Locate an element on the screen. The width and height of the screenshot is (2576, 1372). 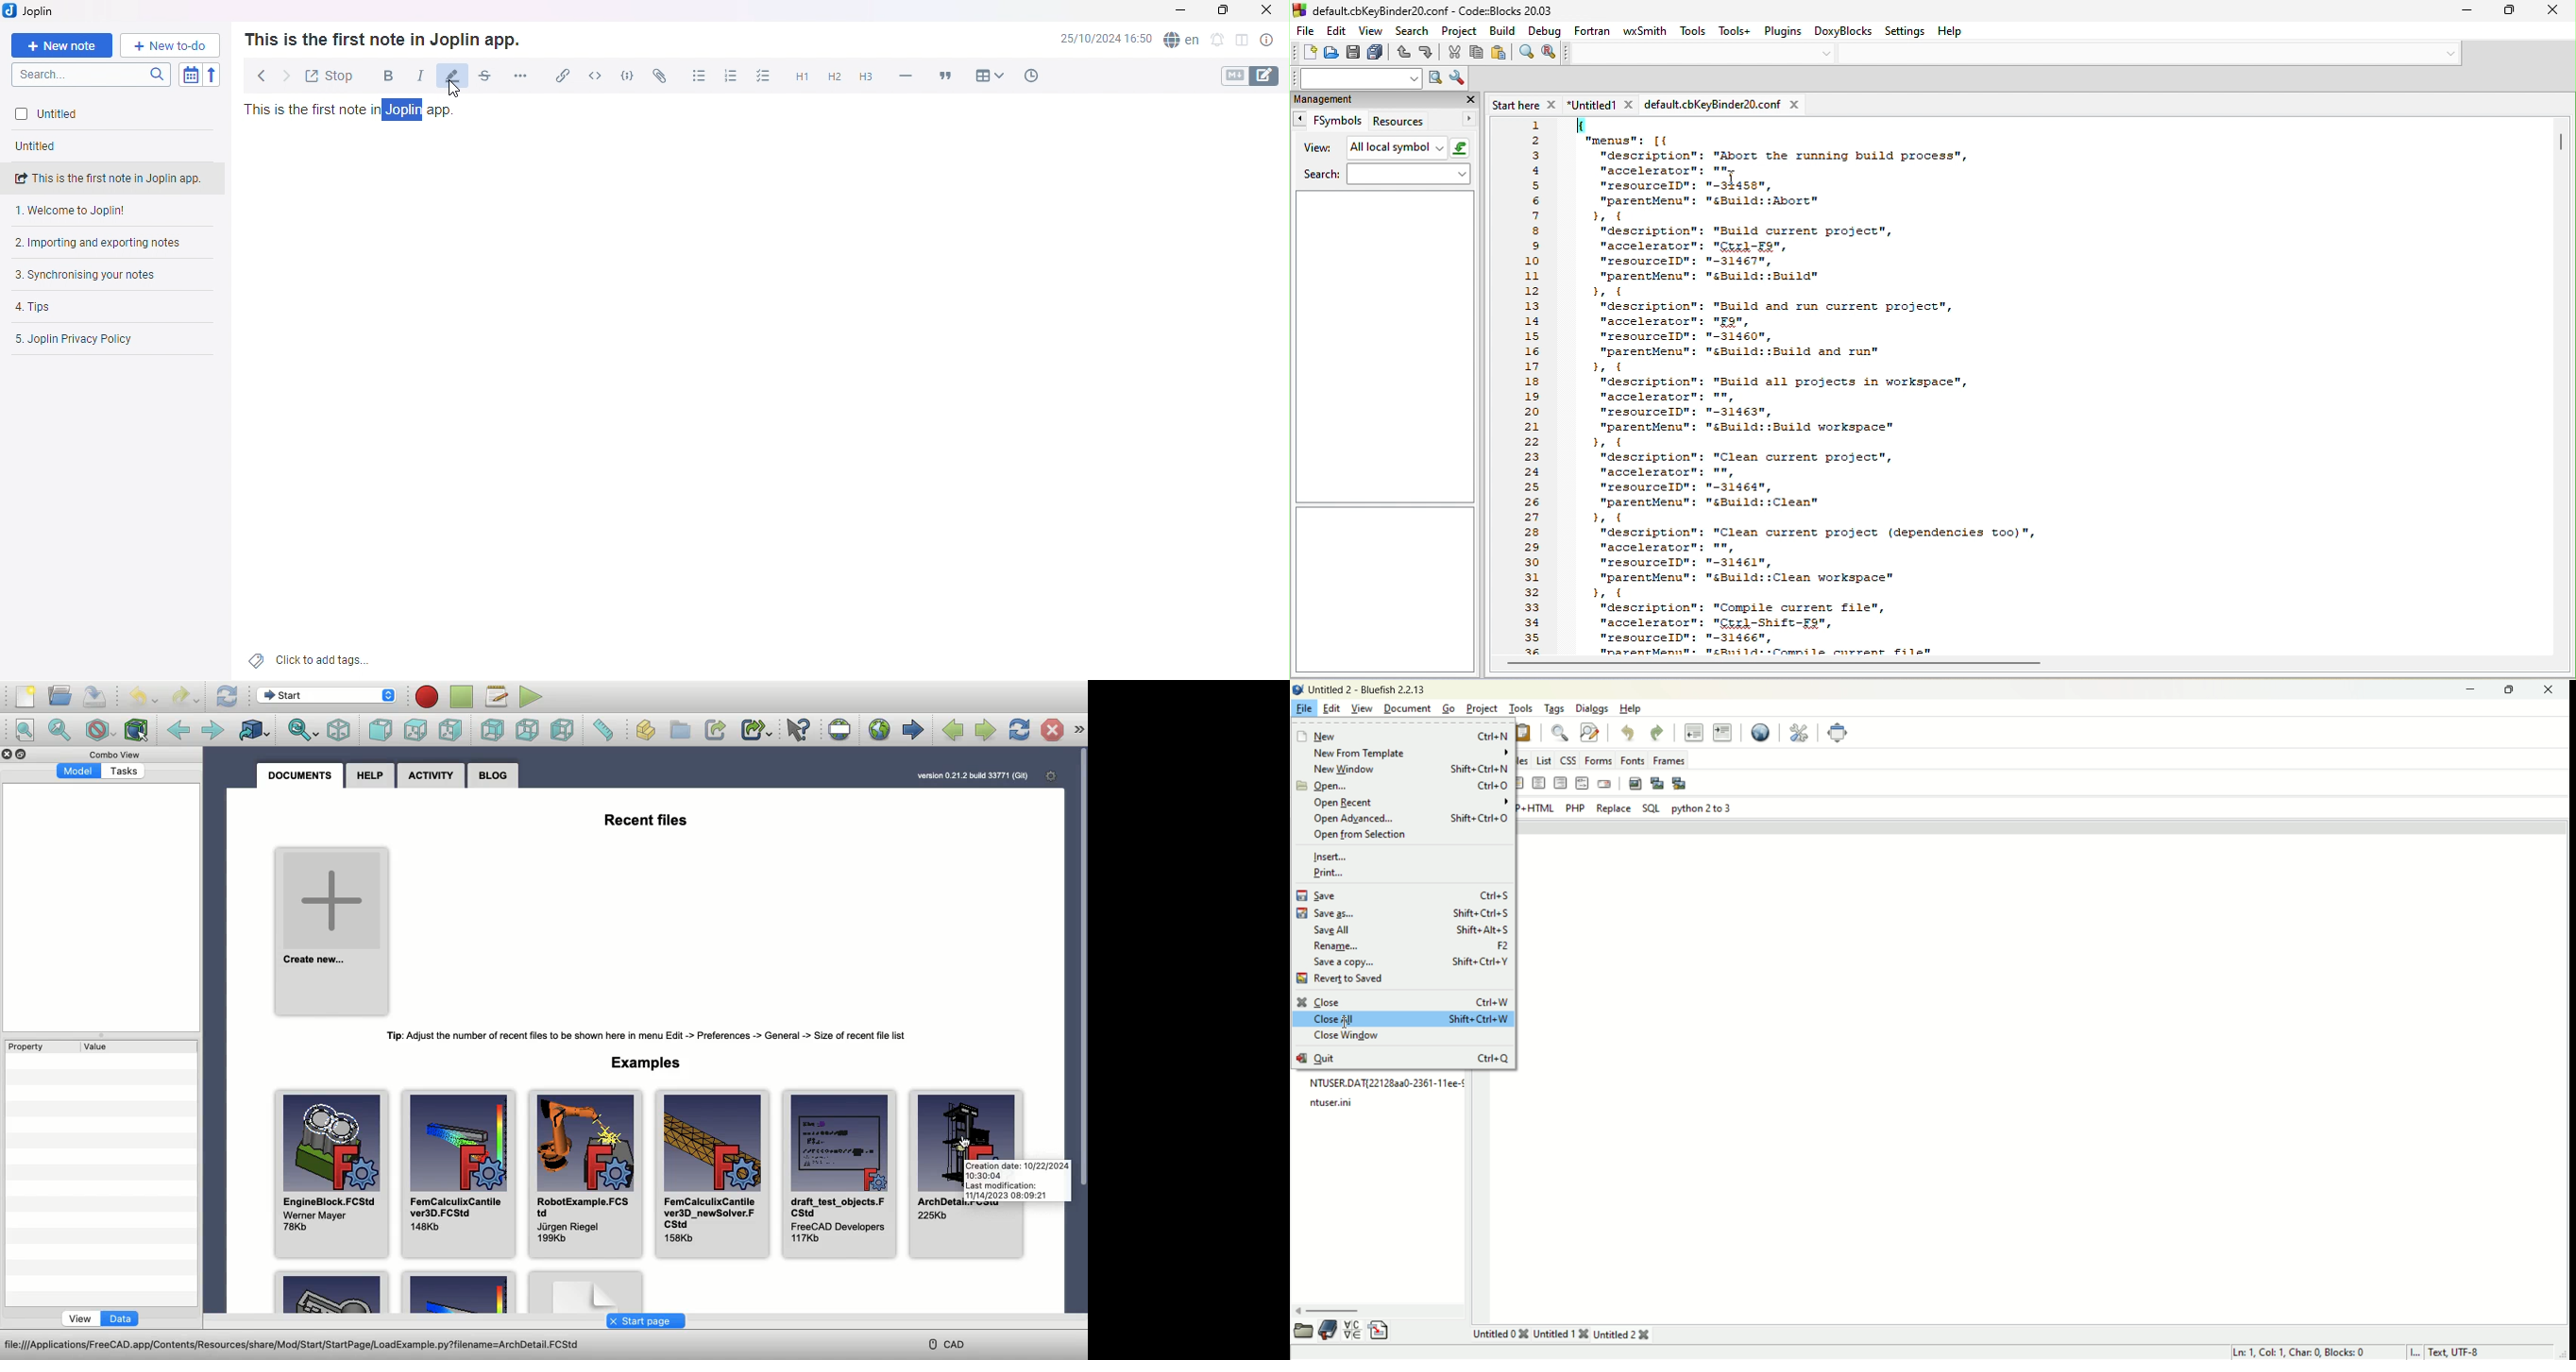
undo is located at coordinates (1403, 54).